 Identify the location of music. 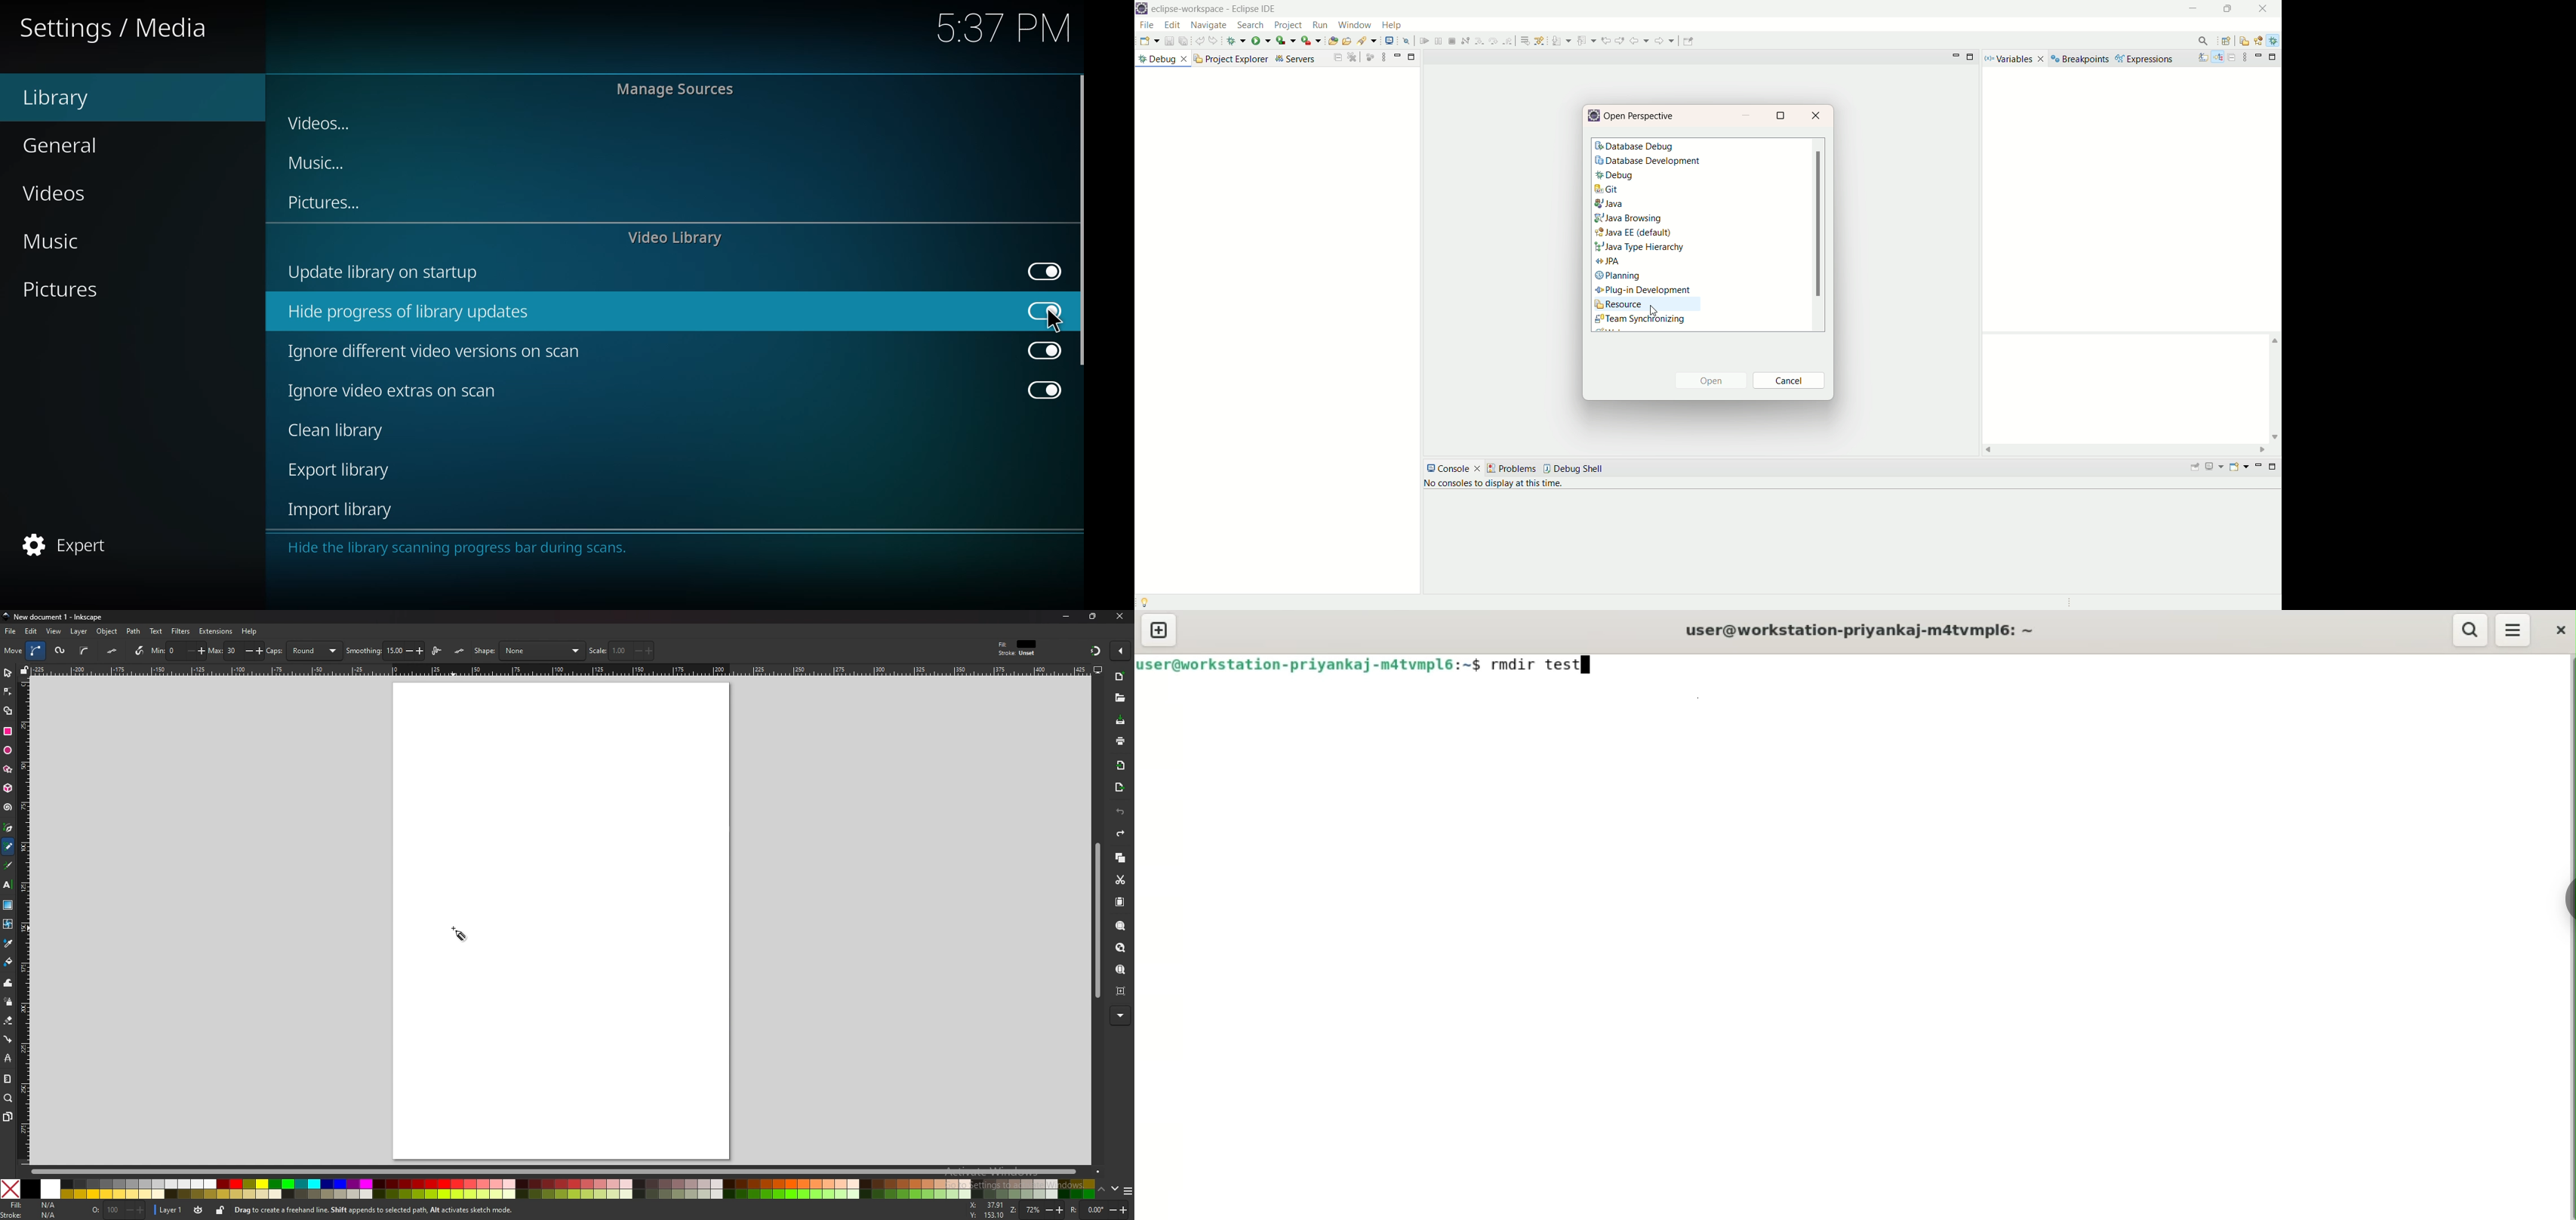
(327, 163).